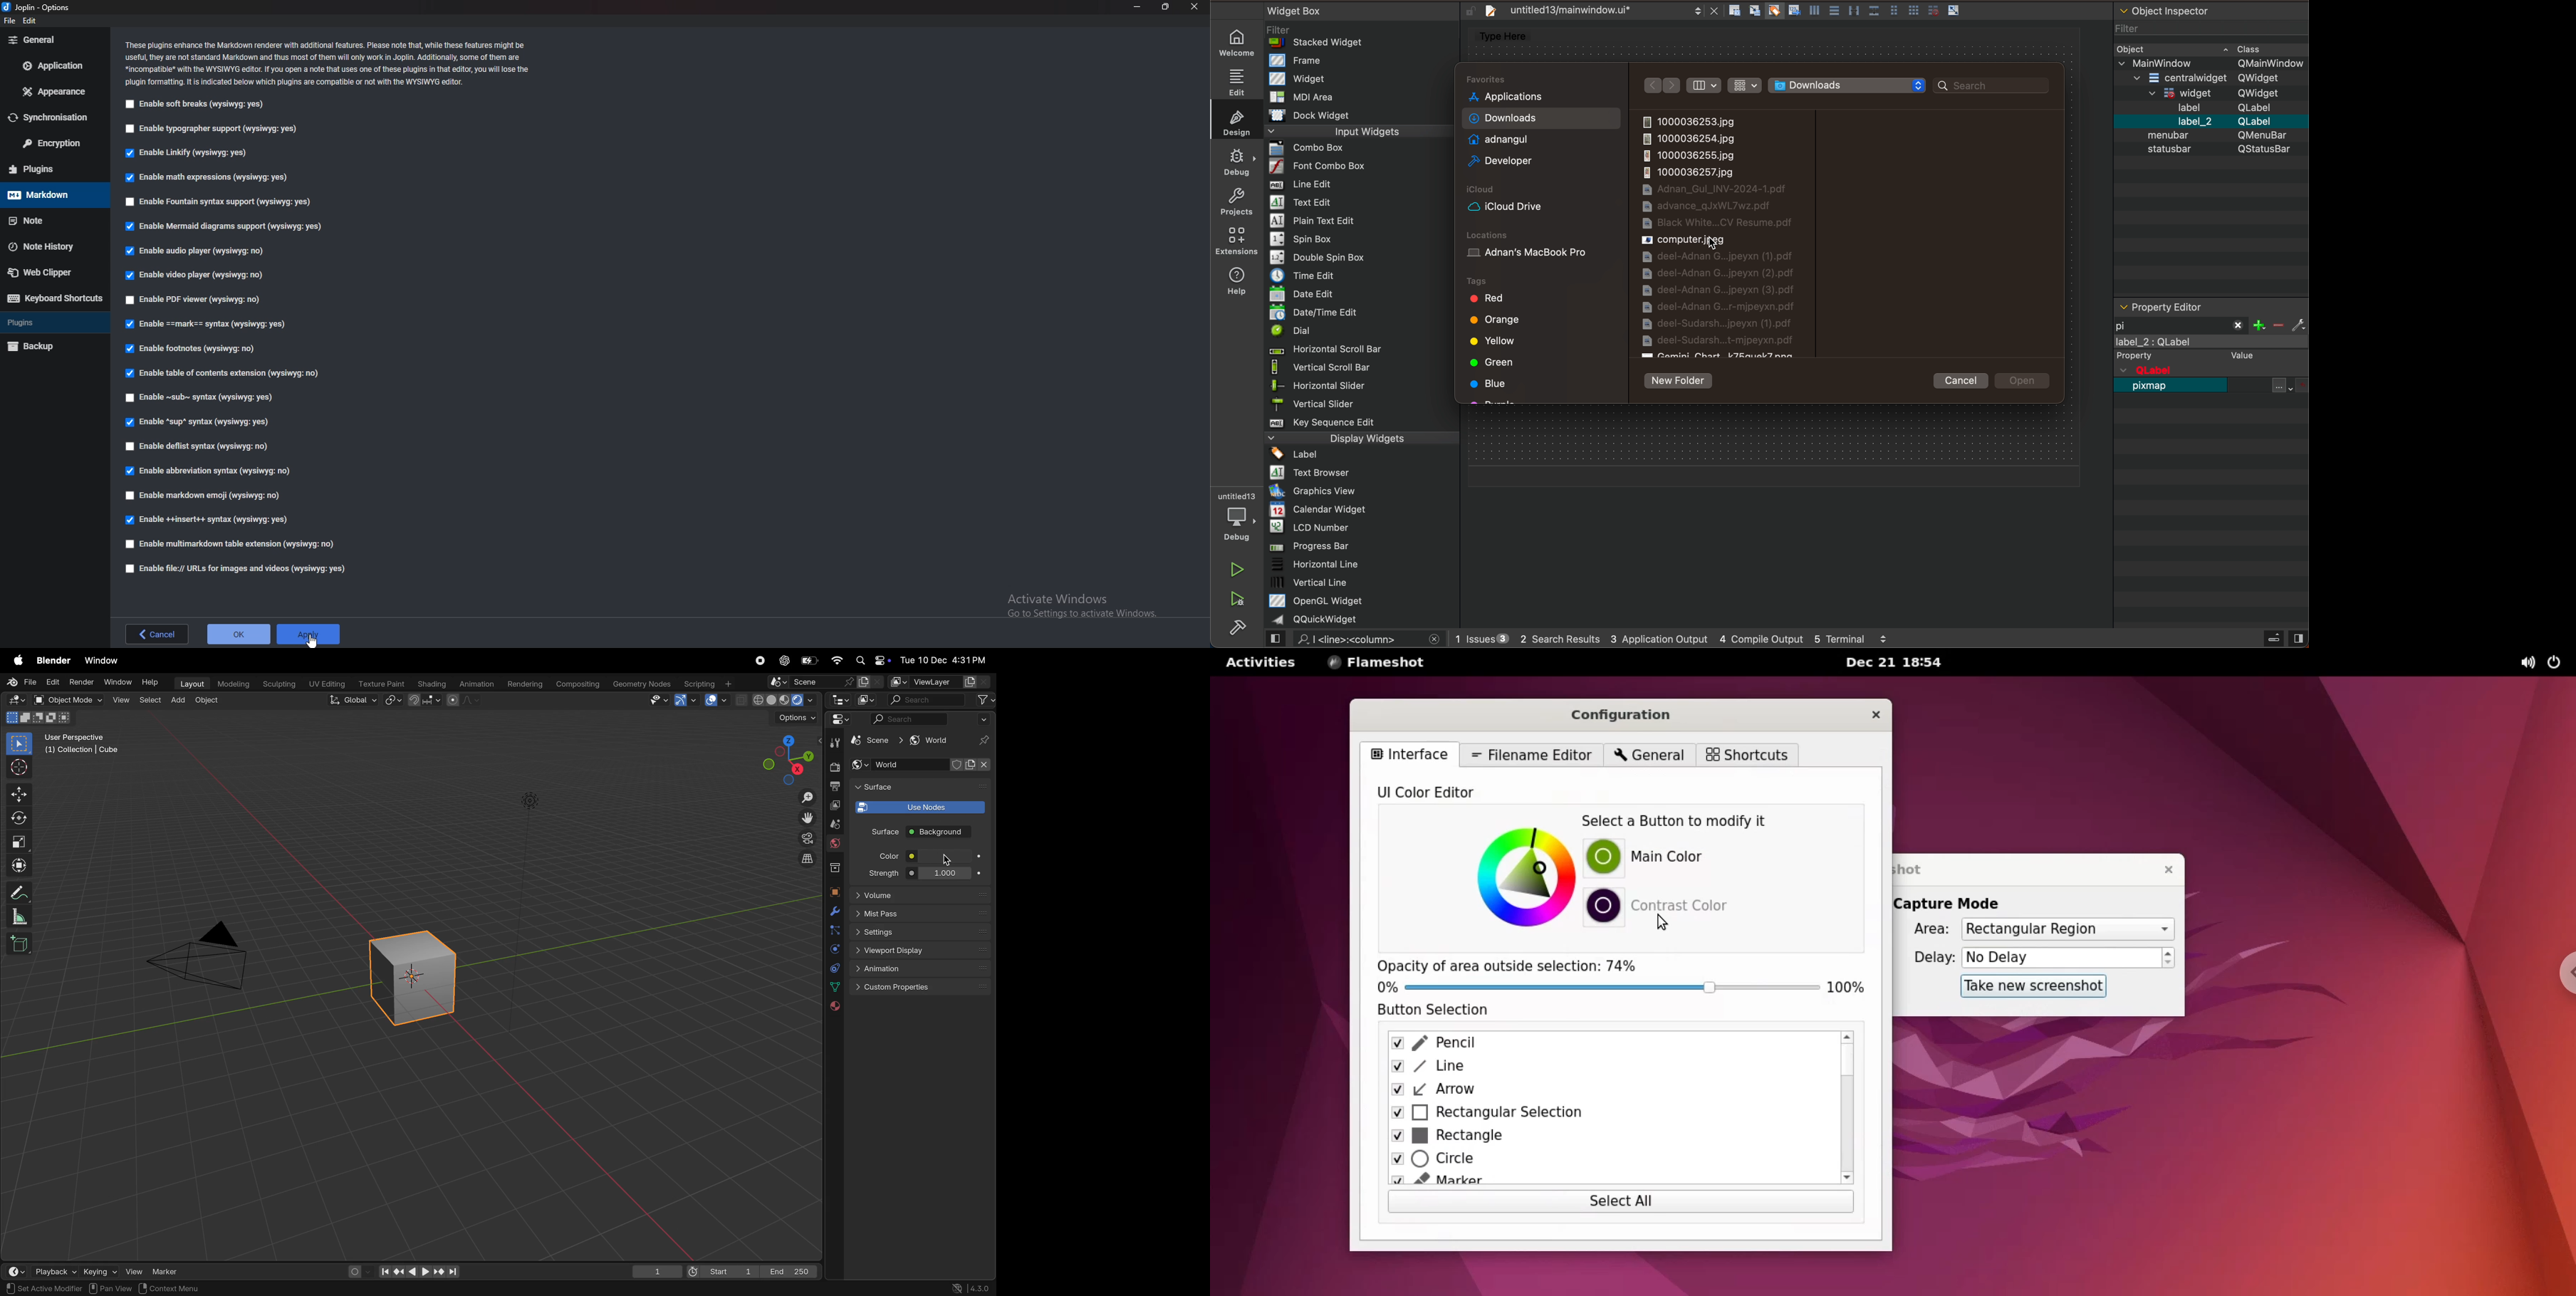 Image resolution: width=2576 pixels, height=1316 pixels. What do you see at coordinates (199, 422) in the screenshot?
I see `enable sup syntax` at bounding box center [199, 422].